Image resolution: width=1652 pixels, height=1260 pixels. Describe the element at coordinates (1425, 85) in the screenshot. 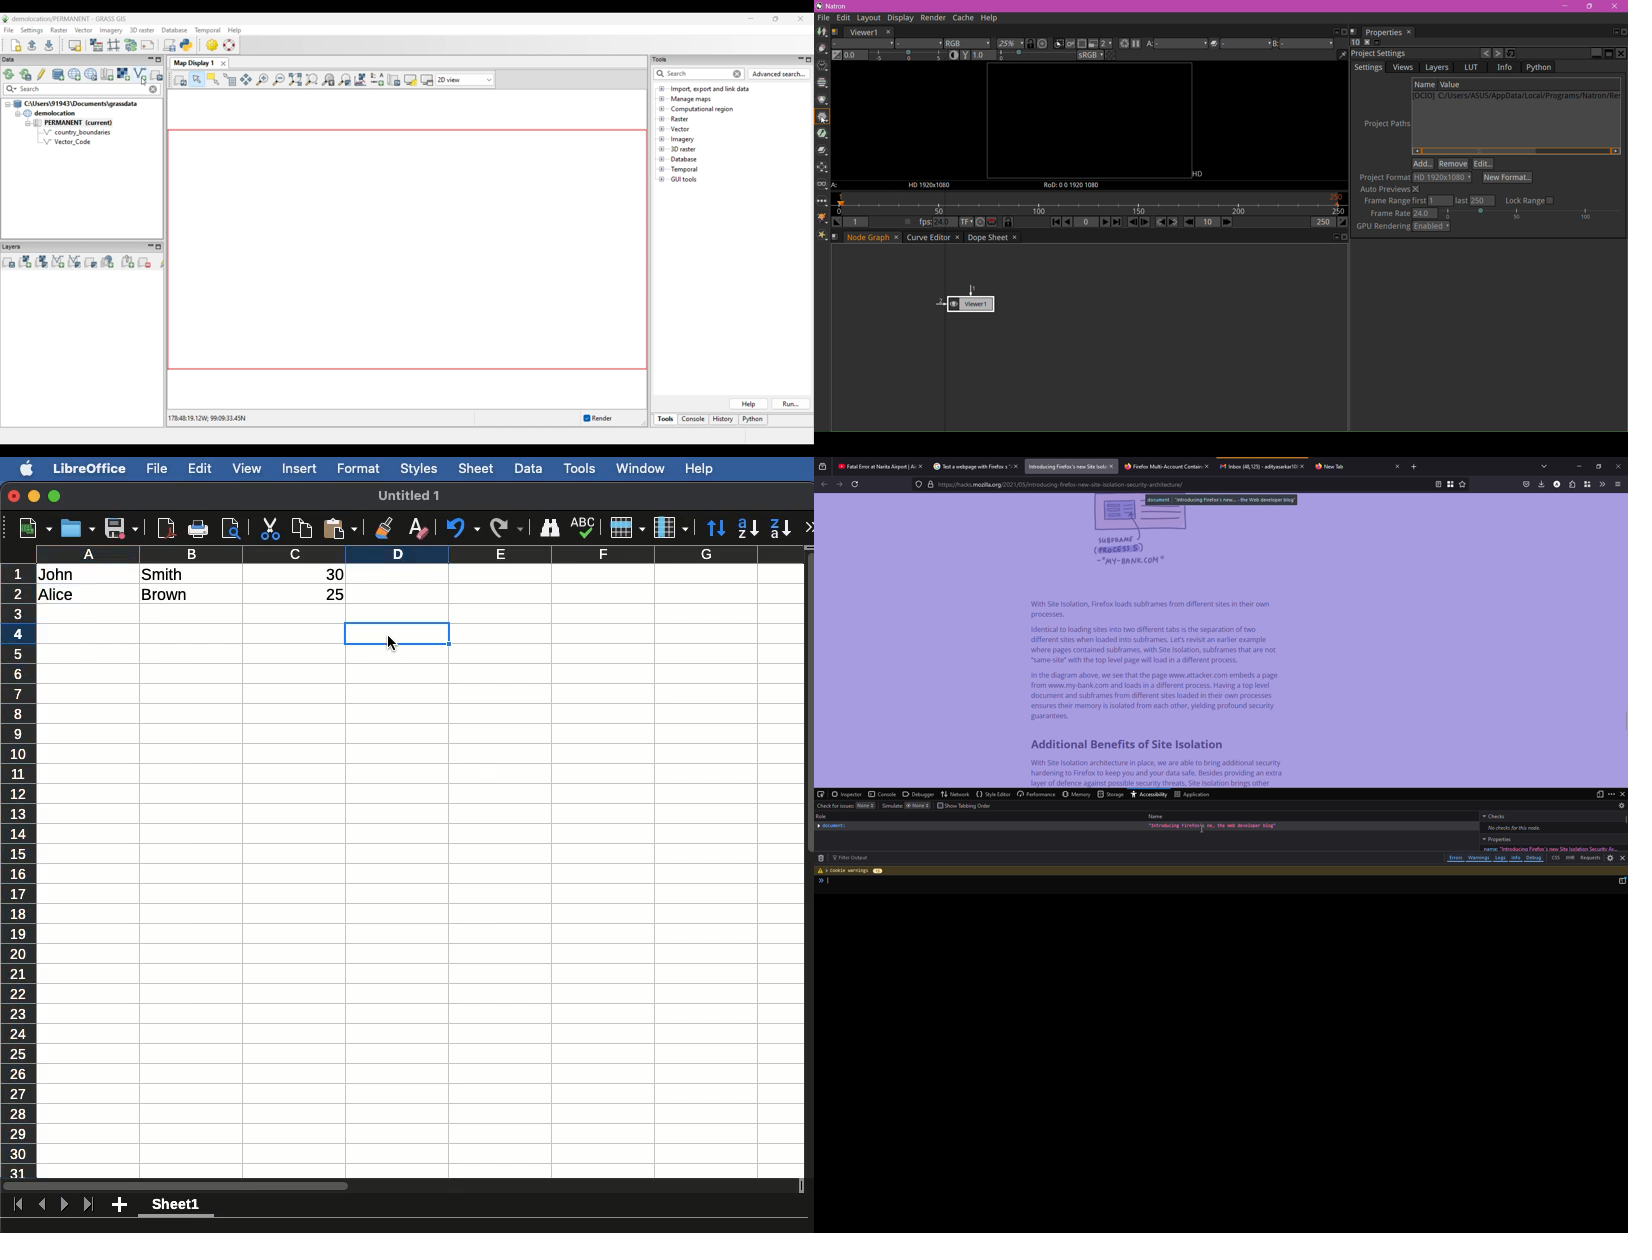

I see `Name` at that location.